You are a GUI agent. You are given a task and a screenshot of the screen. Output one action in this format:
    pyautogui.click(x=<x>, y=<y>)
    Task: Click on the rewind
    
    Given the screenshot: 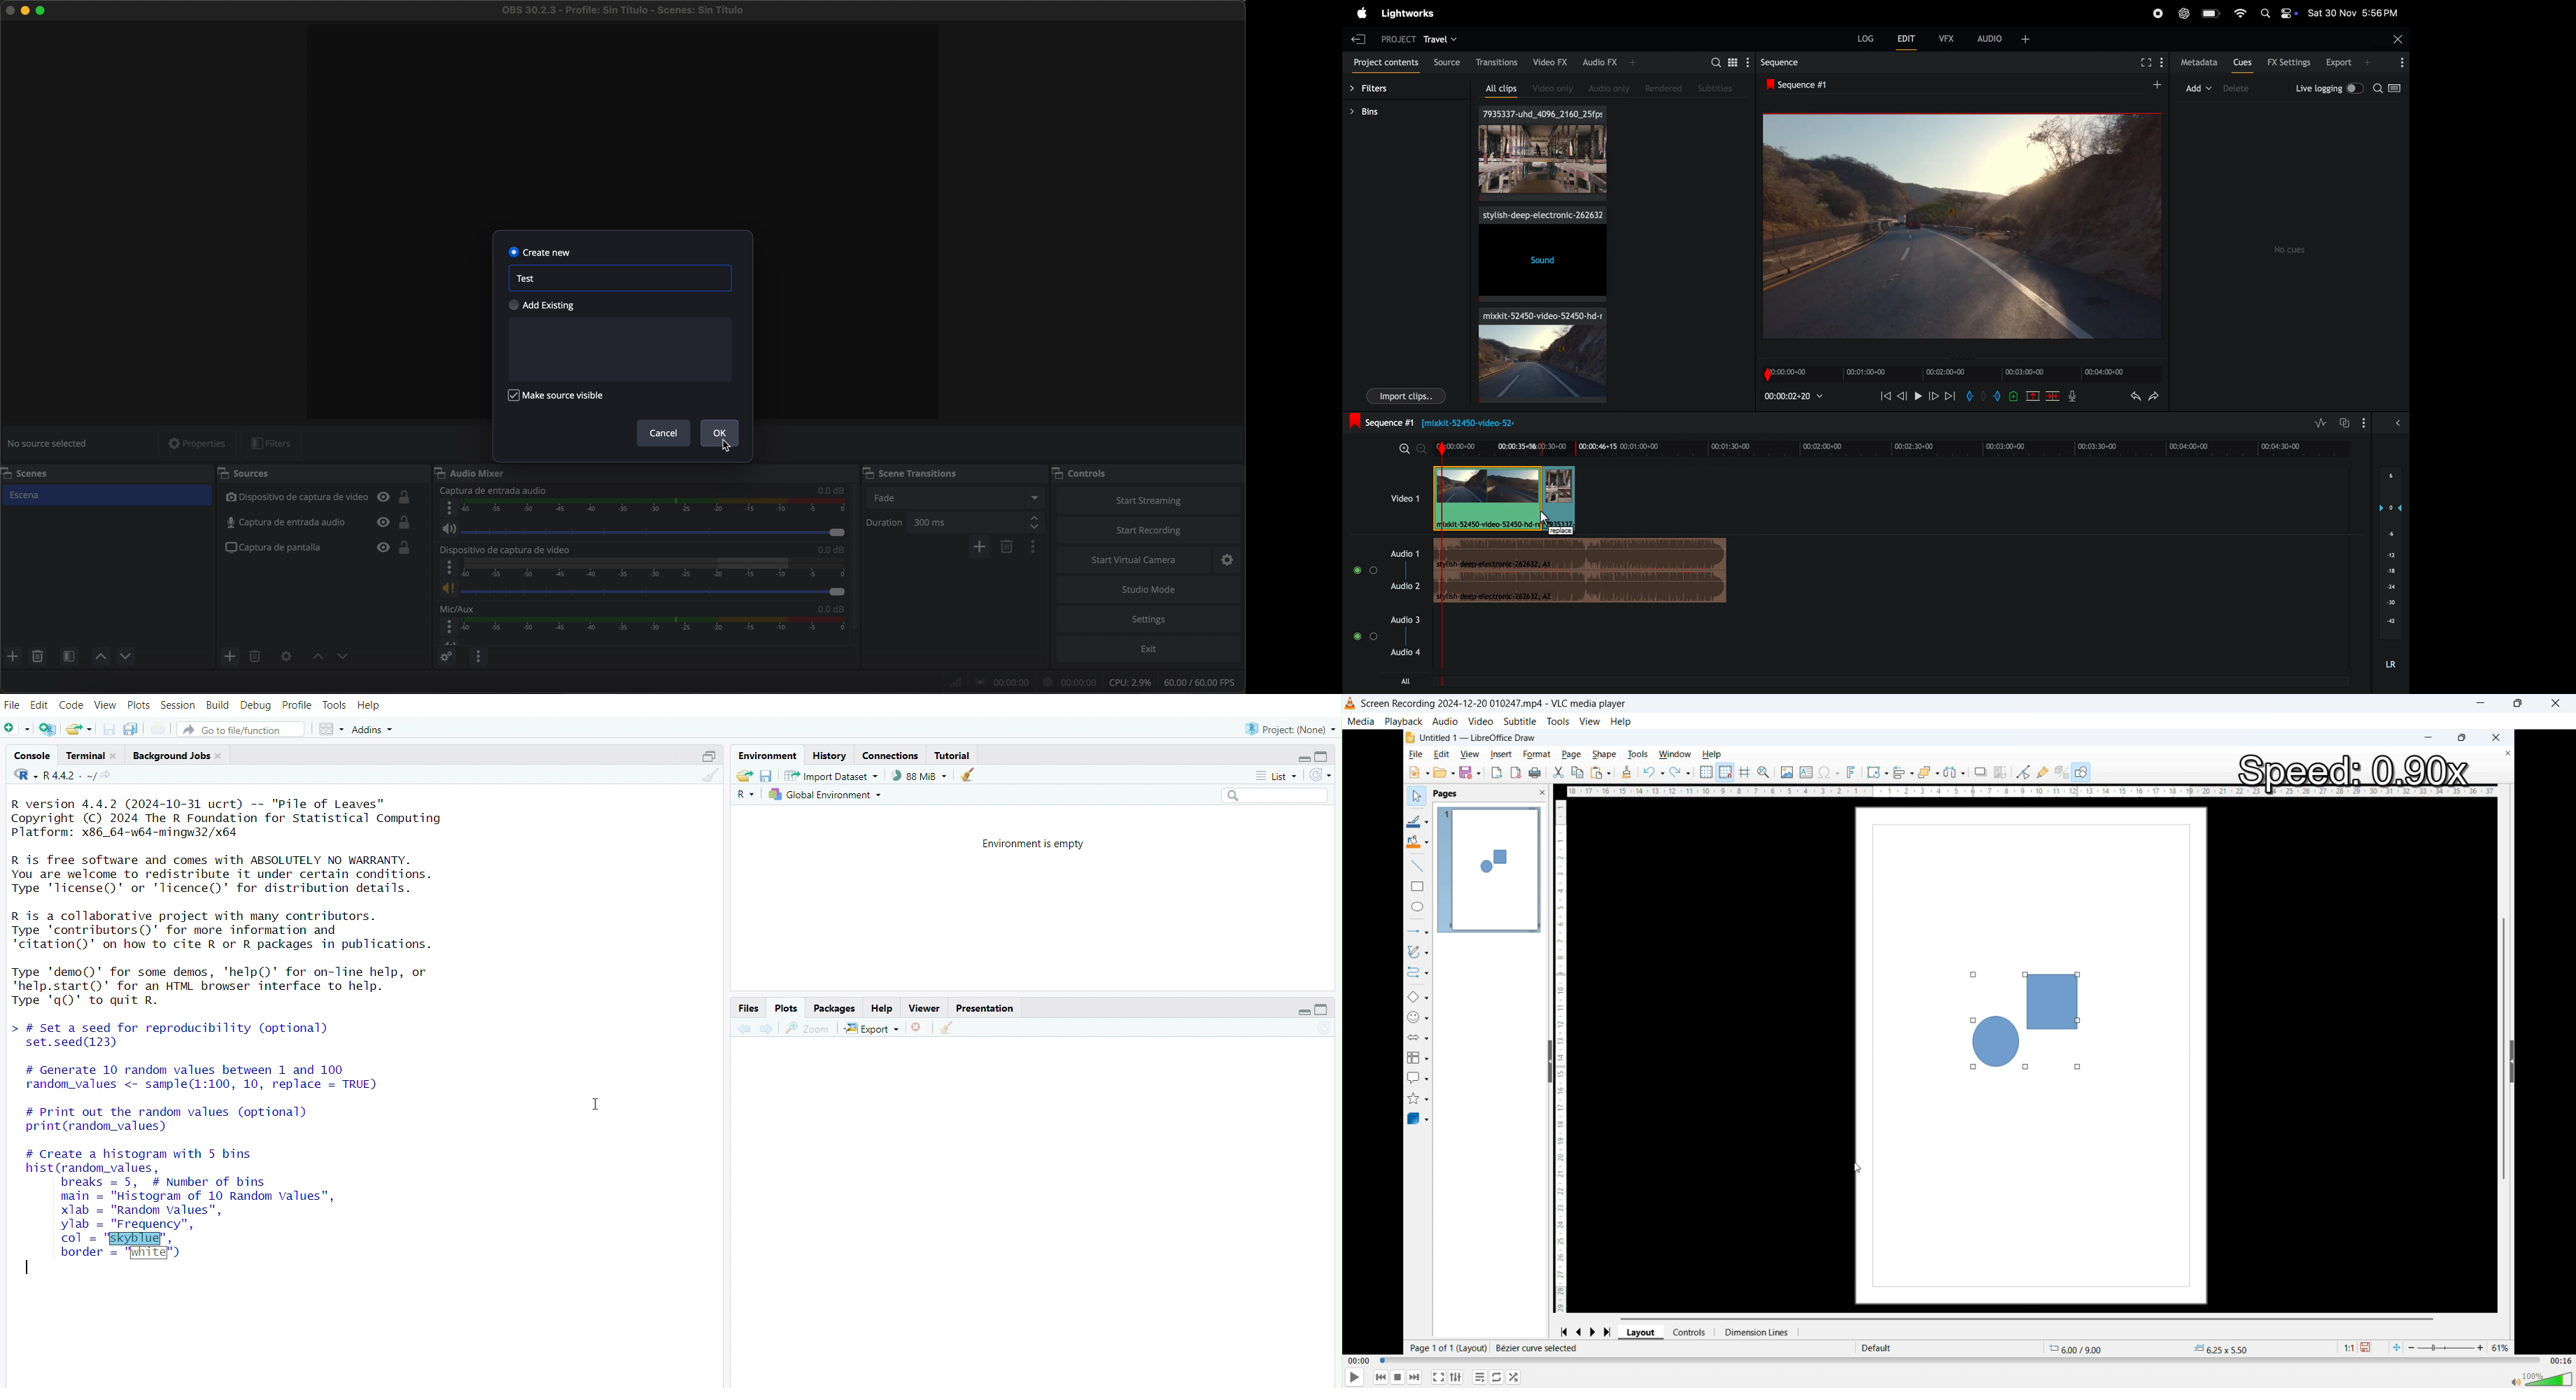 What is the action you would take?
    pyautogui.click(x=1884, y=395)
    